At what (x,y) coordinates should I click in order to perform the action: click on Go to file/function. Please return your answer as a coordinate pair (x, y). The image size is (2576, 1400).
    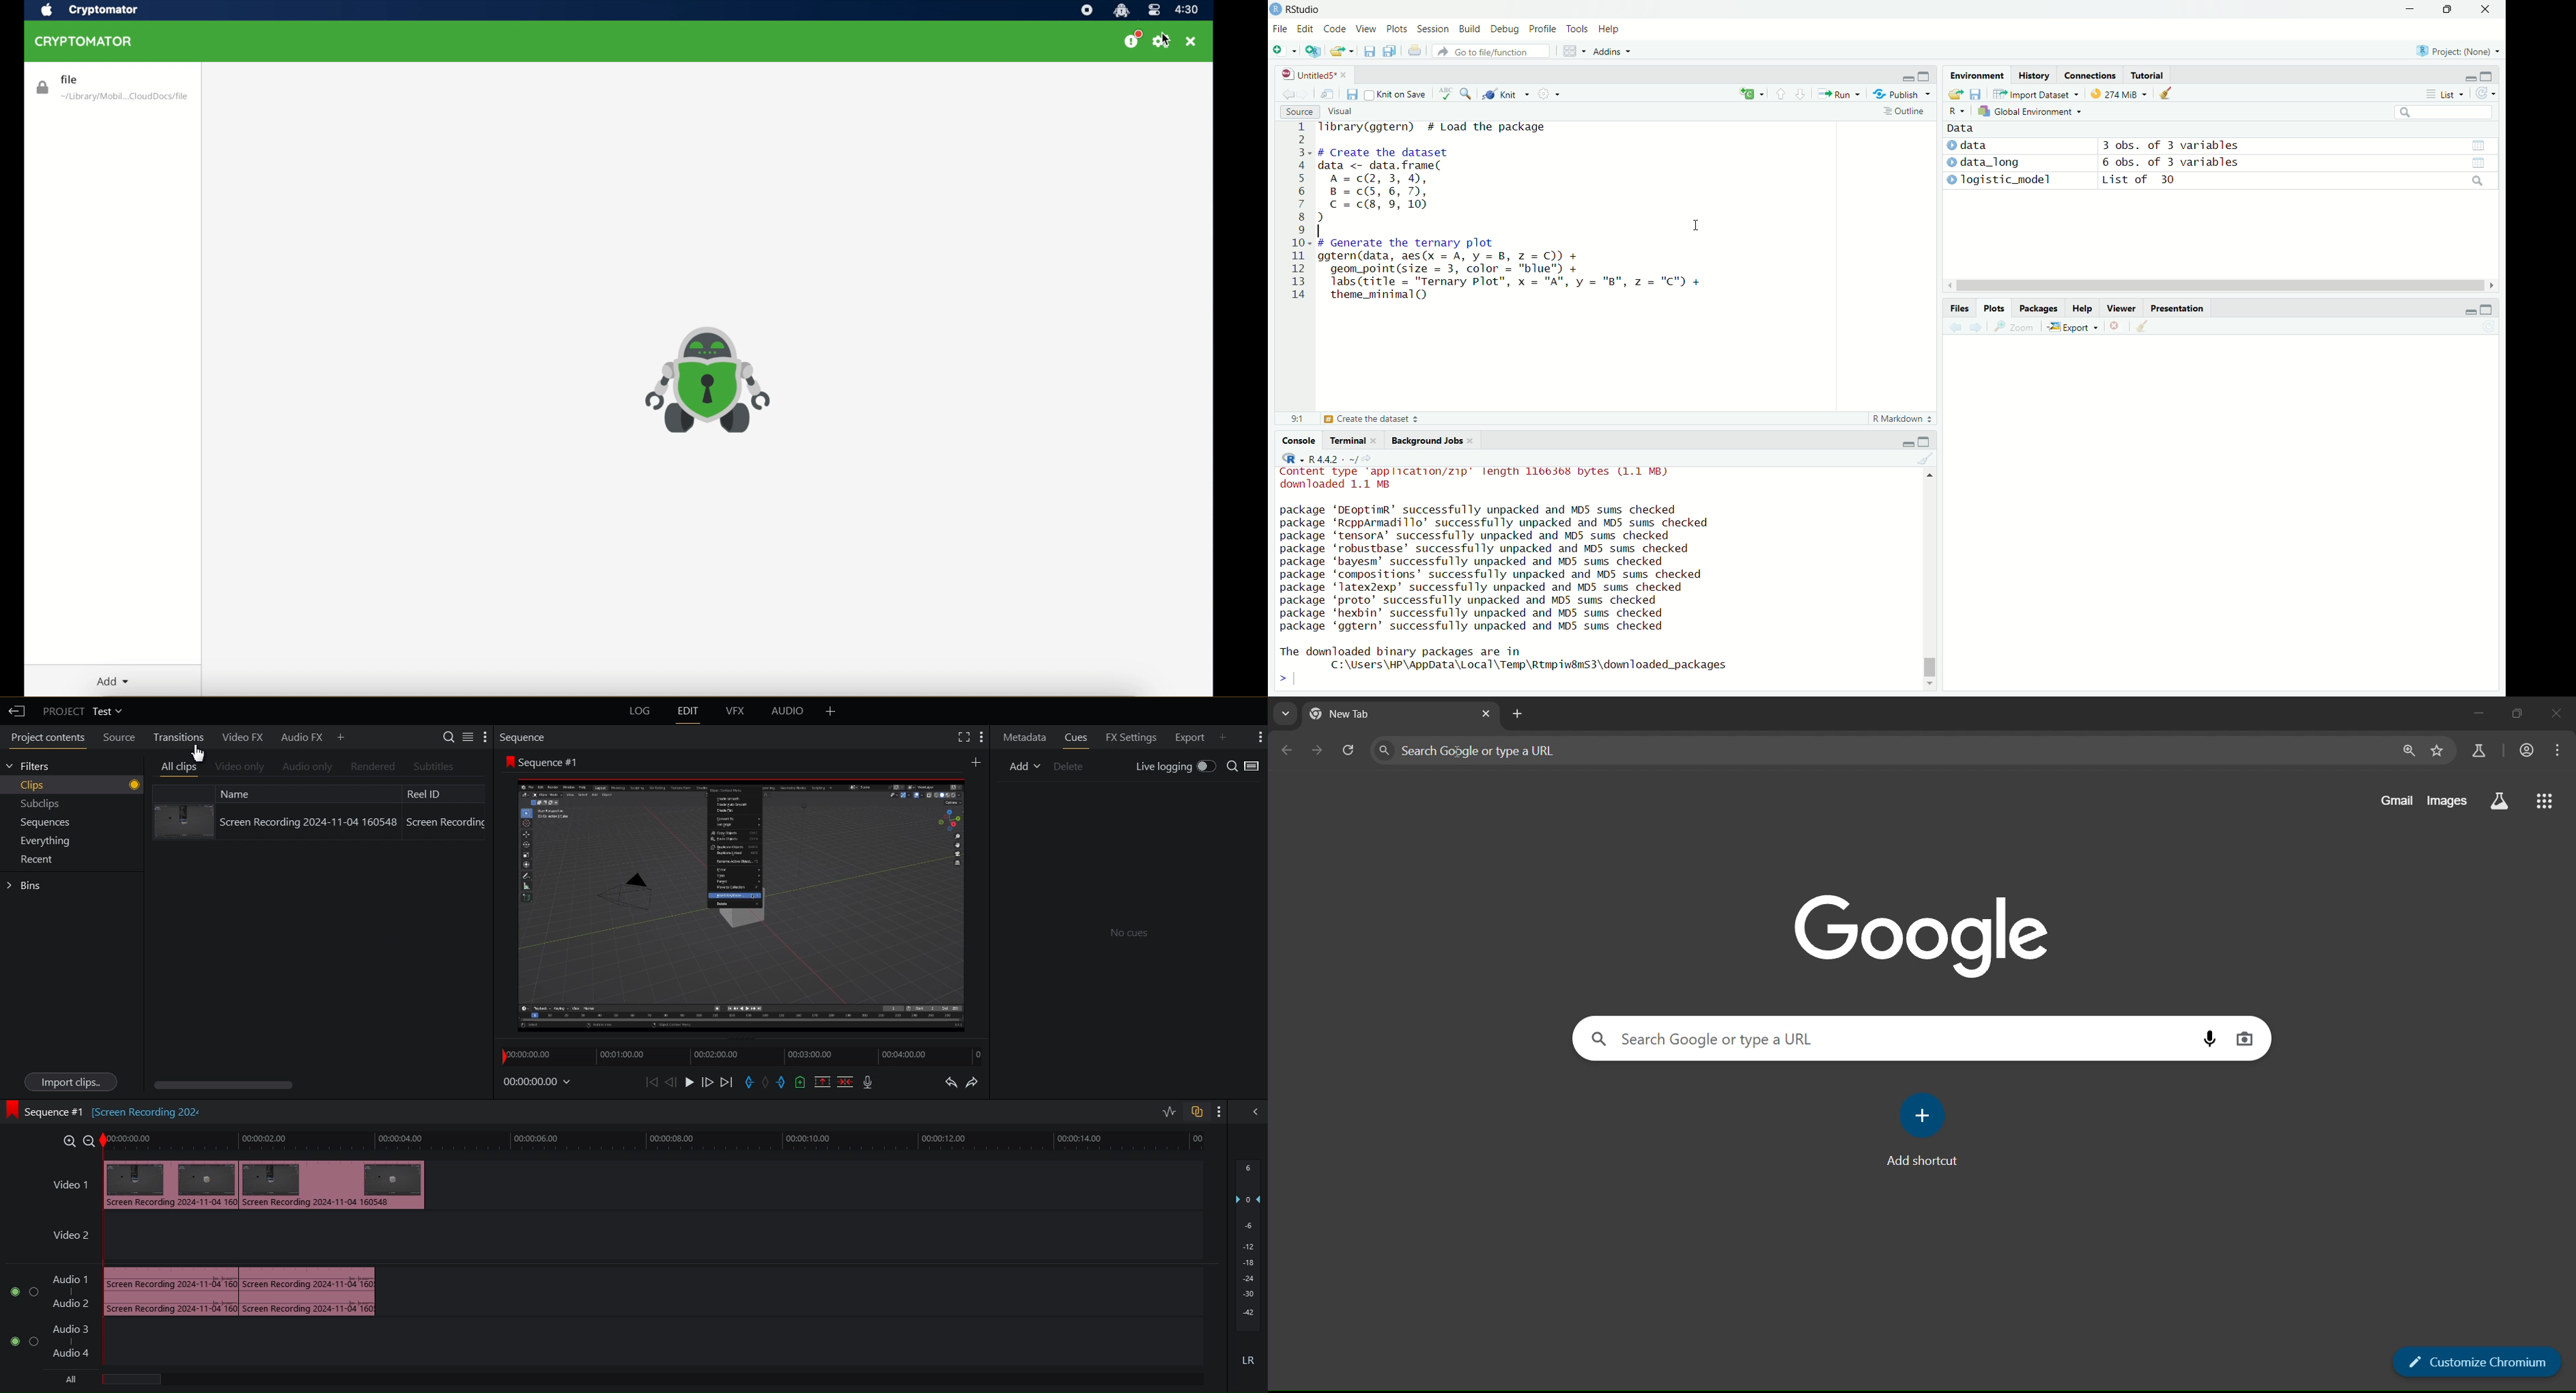
    Looking at the image, I should click on (1486, 51).